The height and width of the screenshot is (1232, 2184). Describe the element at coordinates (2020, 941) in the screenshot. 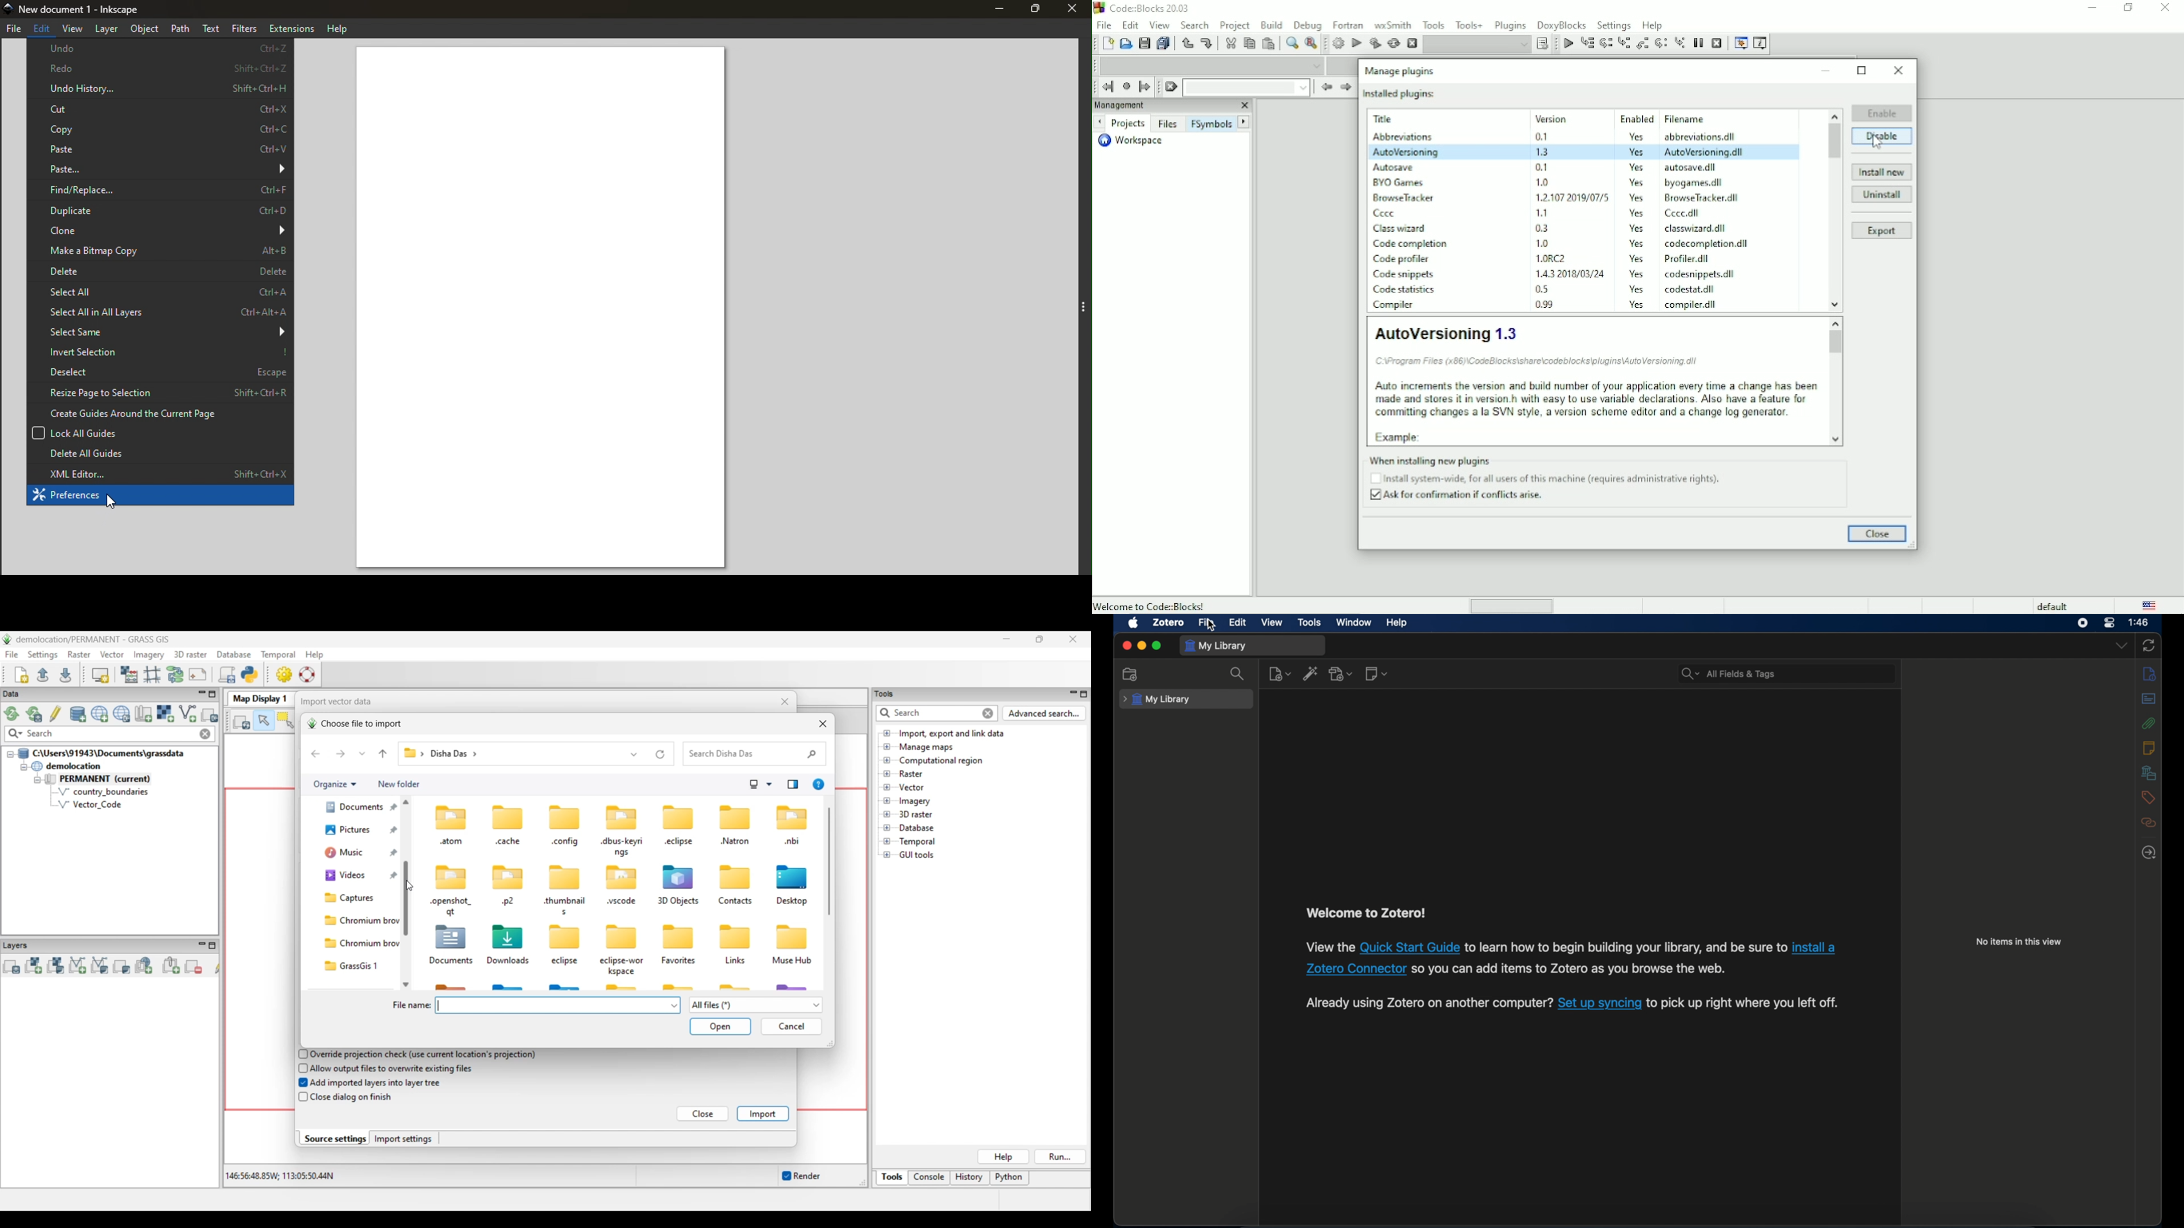

I see `no items in this view` at that location.